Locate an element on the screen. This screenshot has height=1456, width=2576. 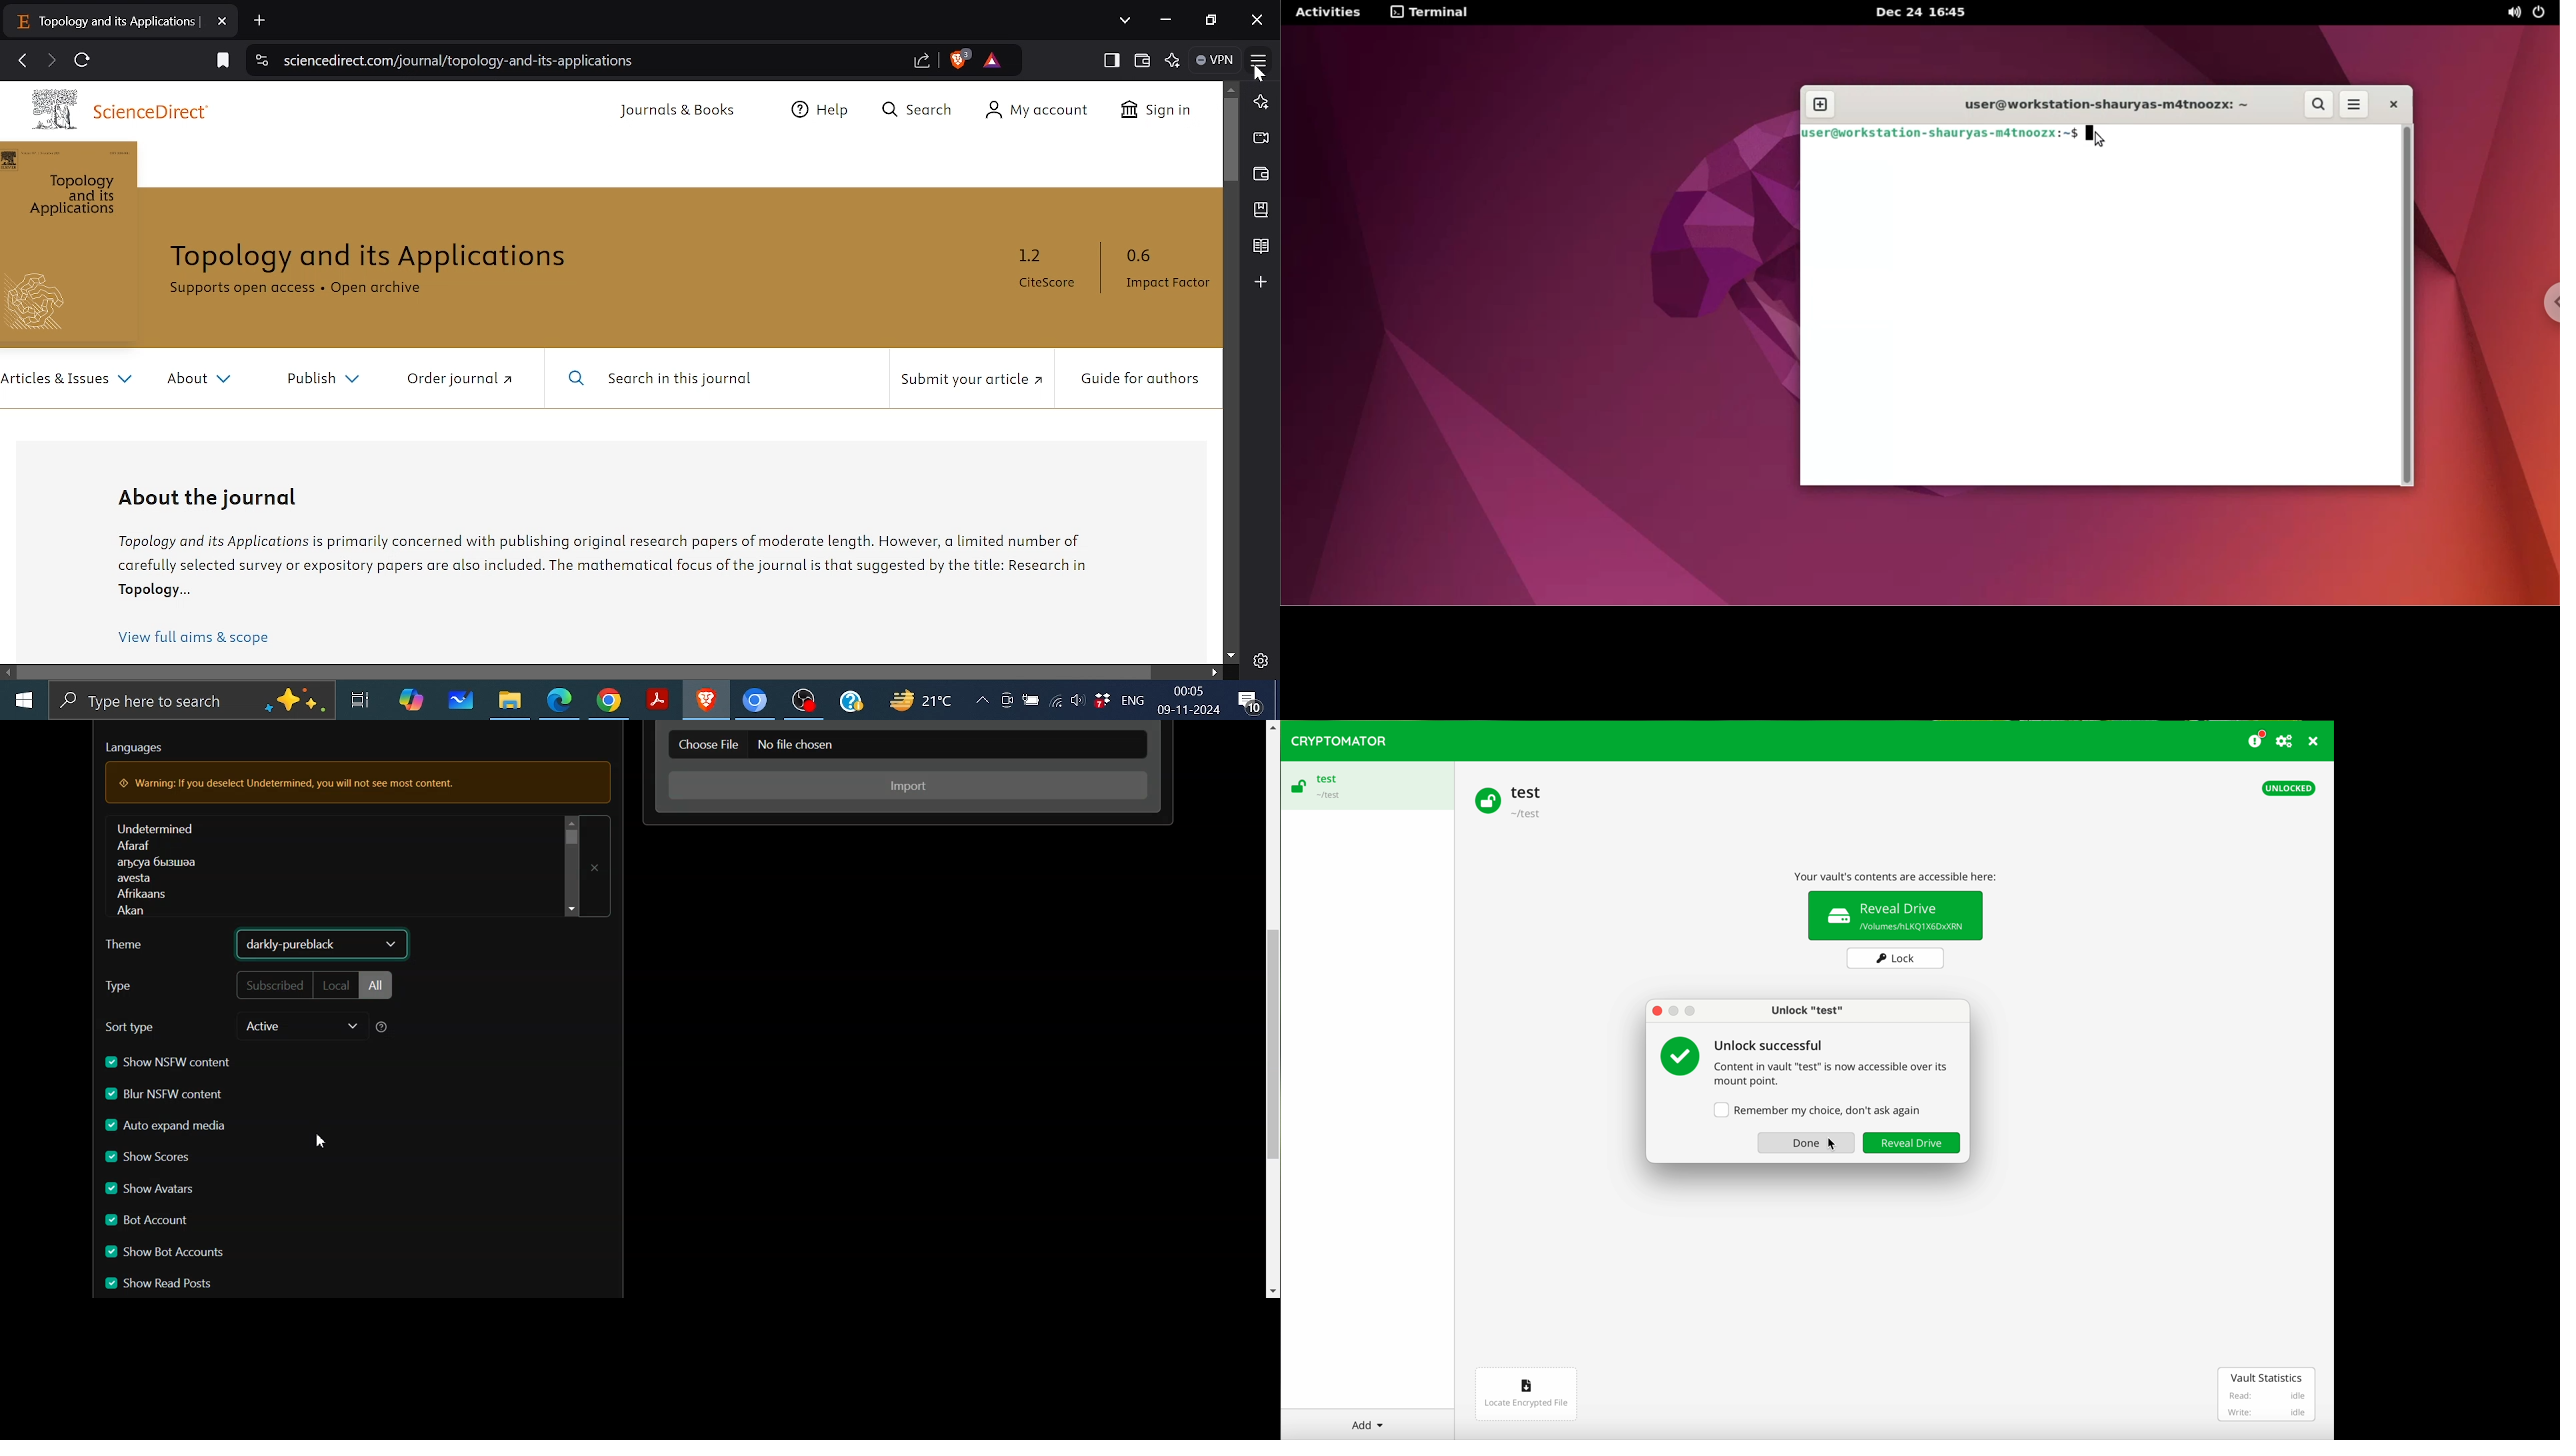
Journals & Books is located at coordinates (686, 110).